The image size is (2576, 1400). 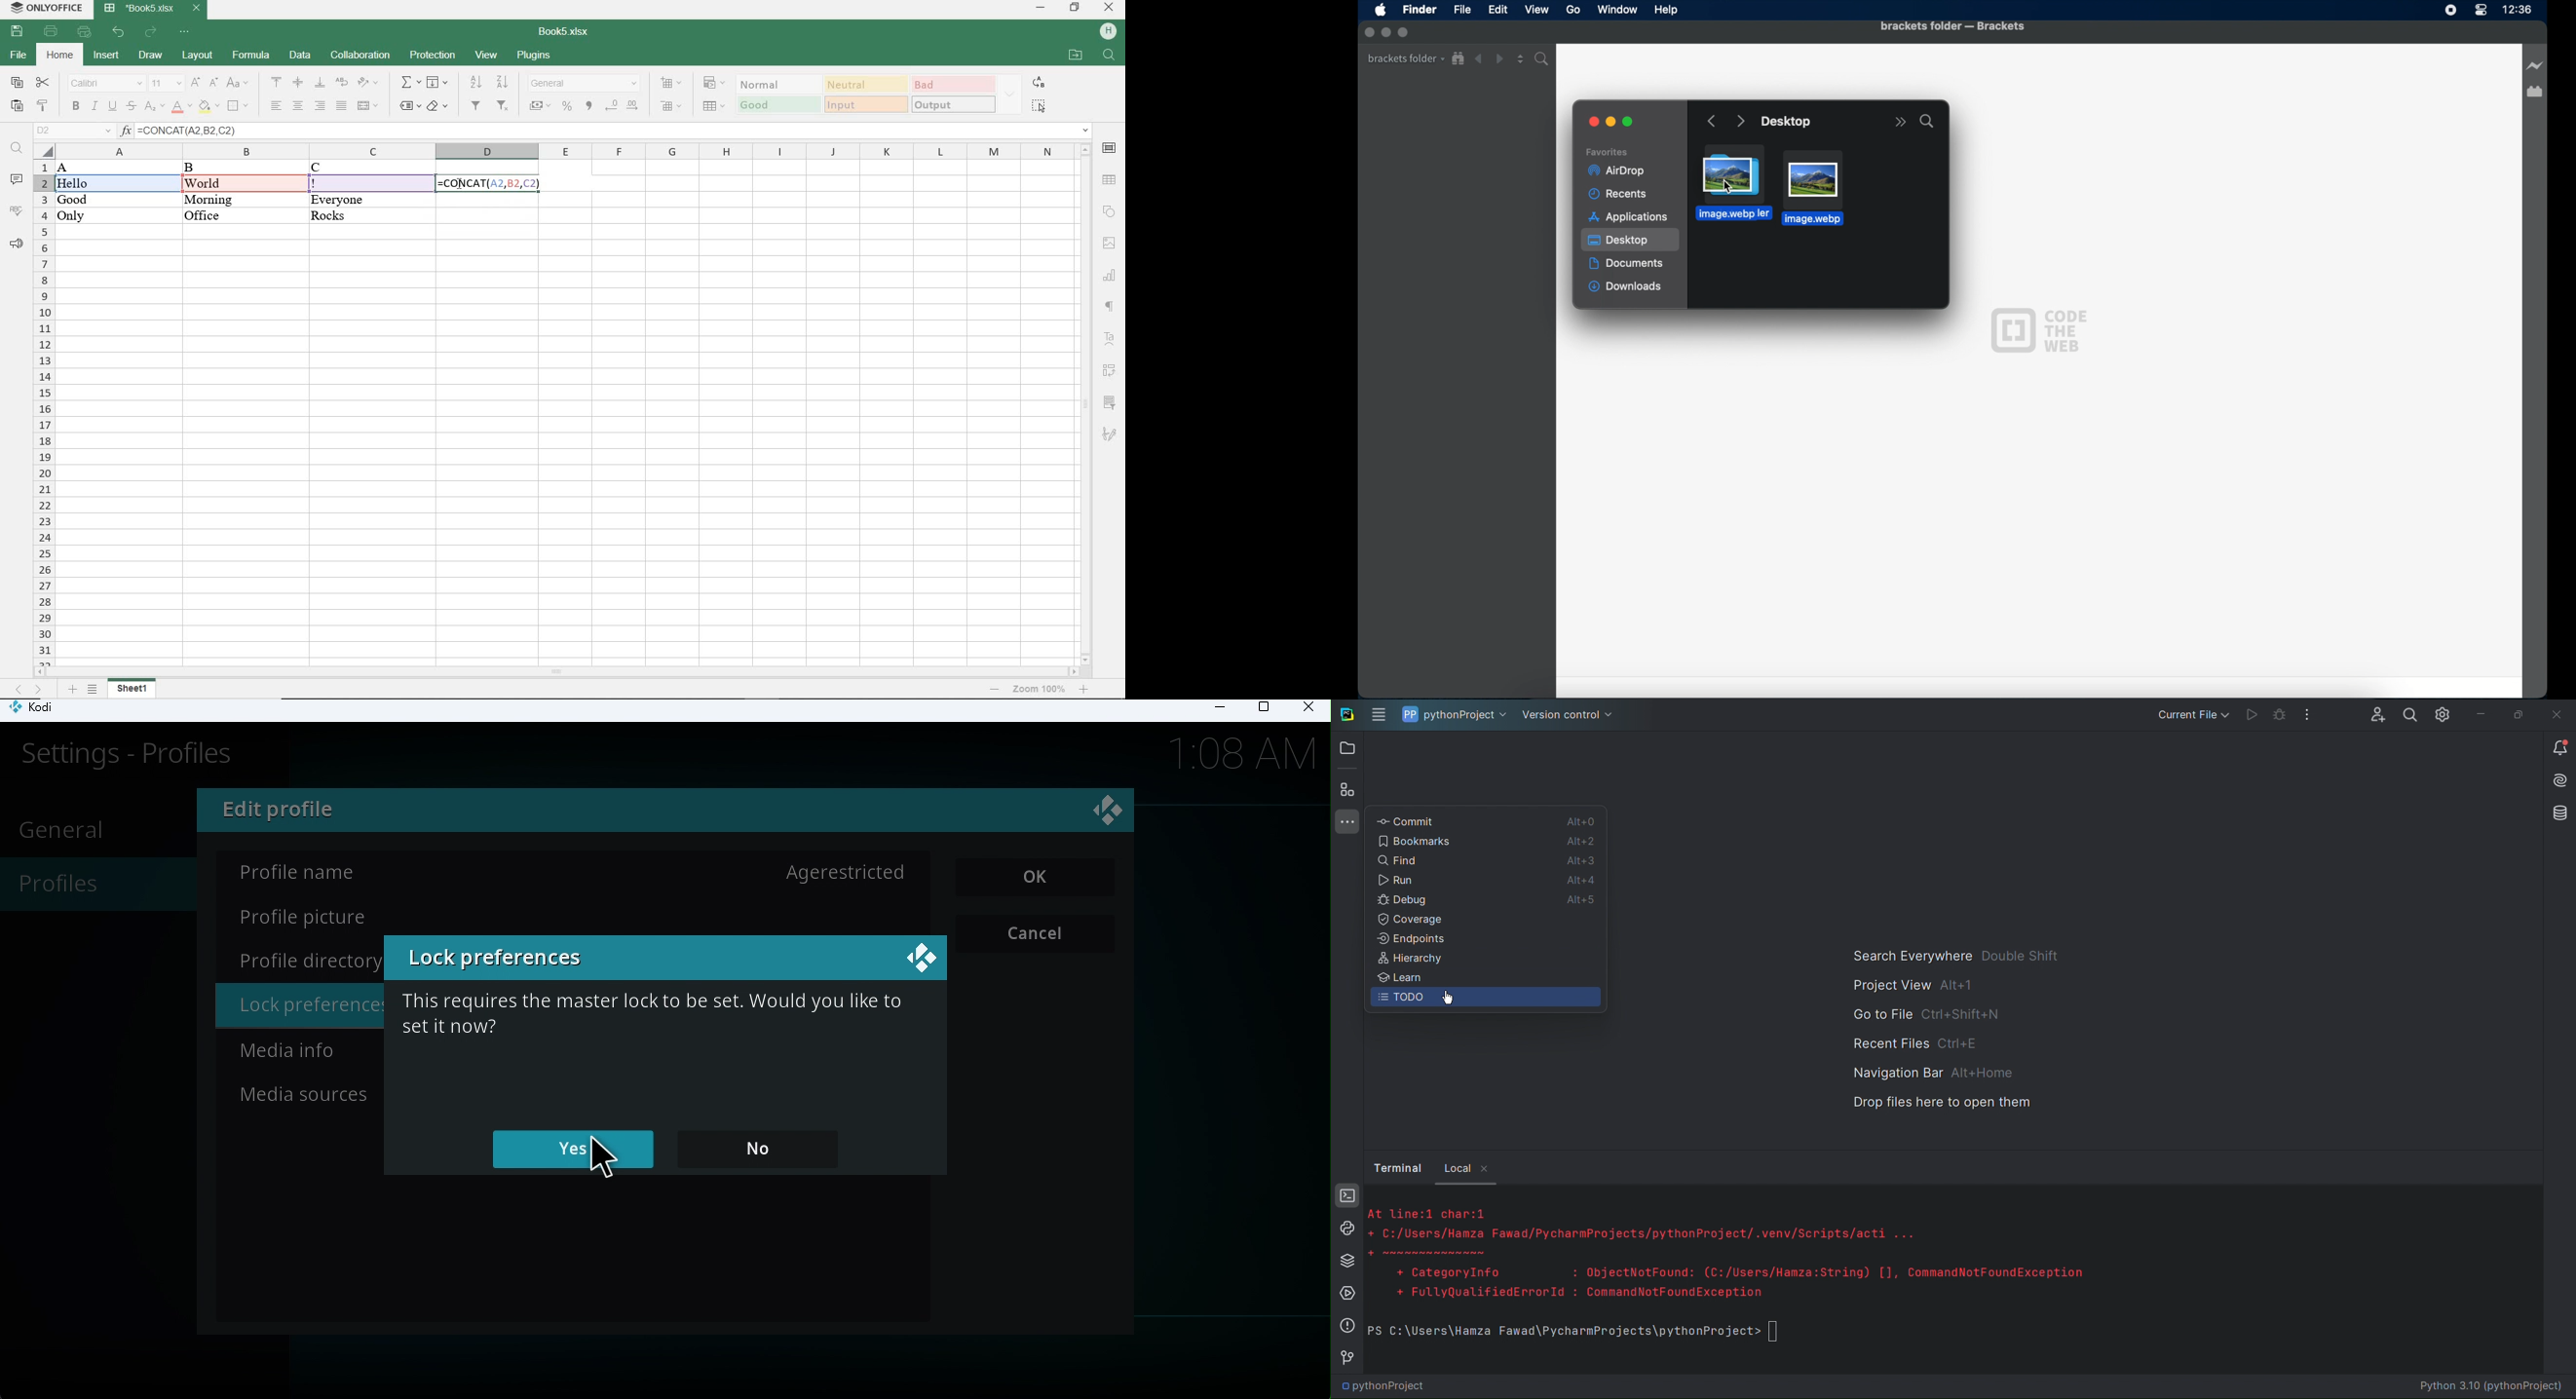 What do you see at coordinates (438, 105) in the screenshot?
I see `CLEAR` at bounding box center [438, 105].